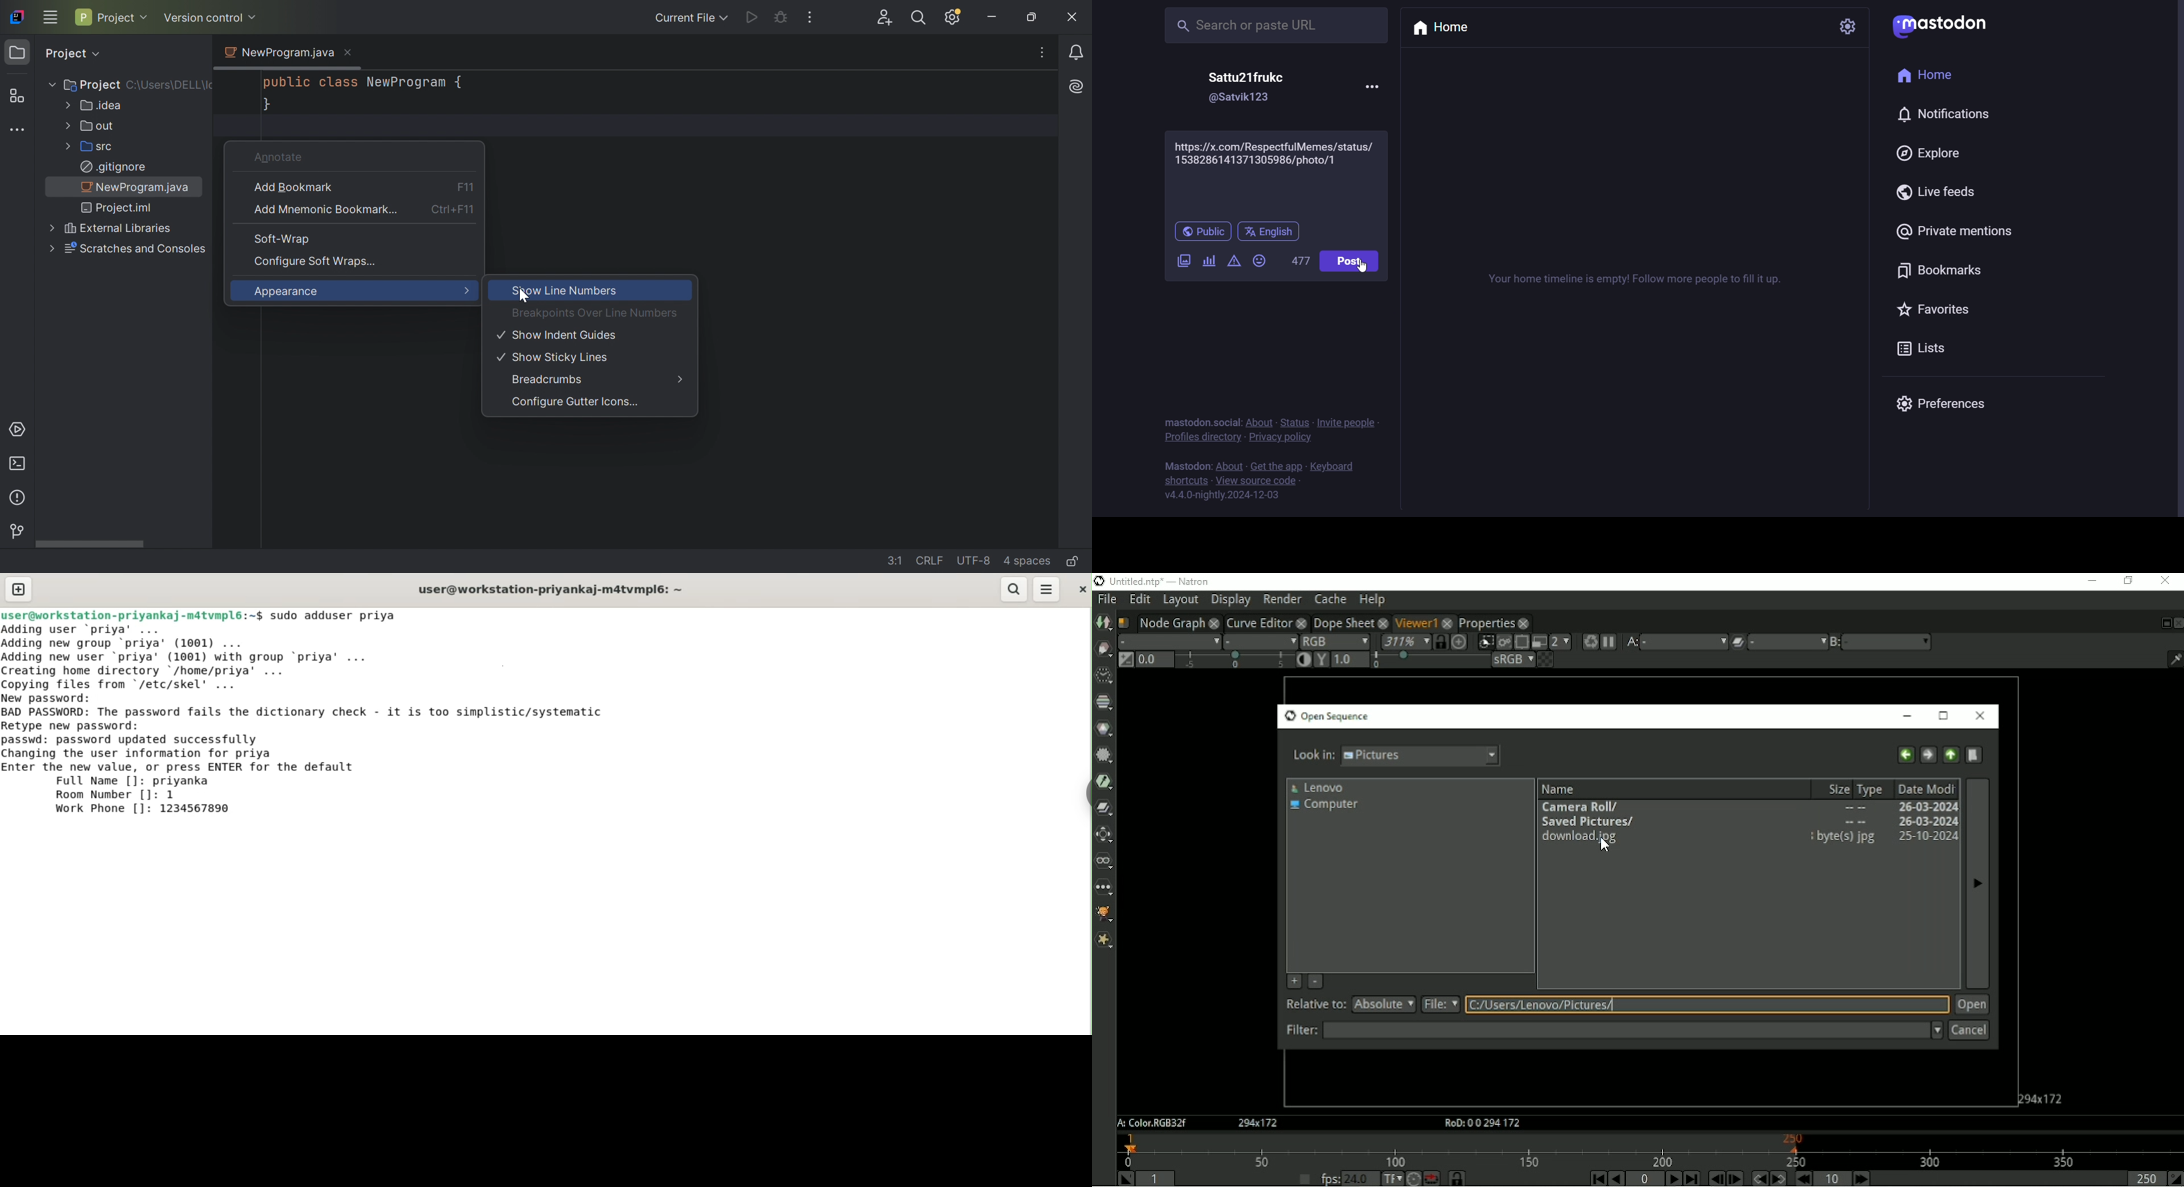 The height and width of the screenshot is (1204, 2184). What do you see at coordinates (1047, 590) in the screenshot?
I see `menu` at bounding box center [1047, 590].